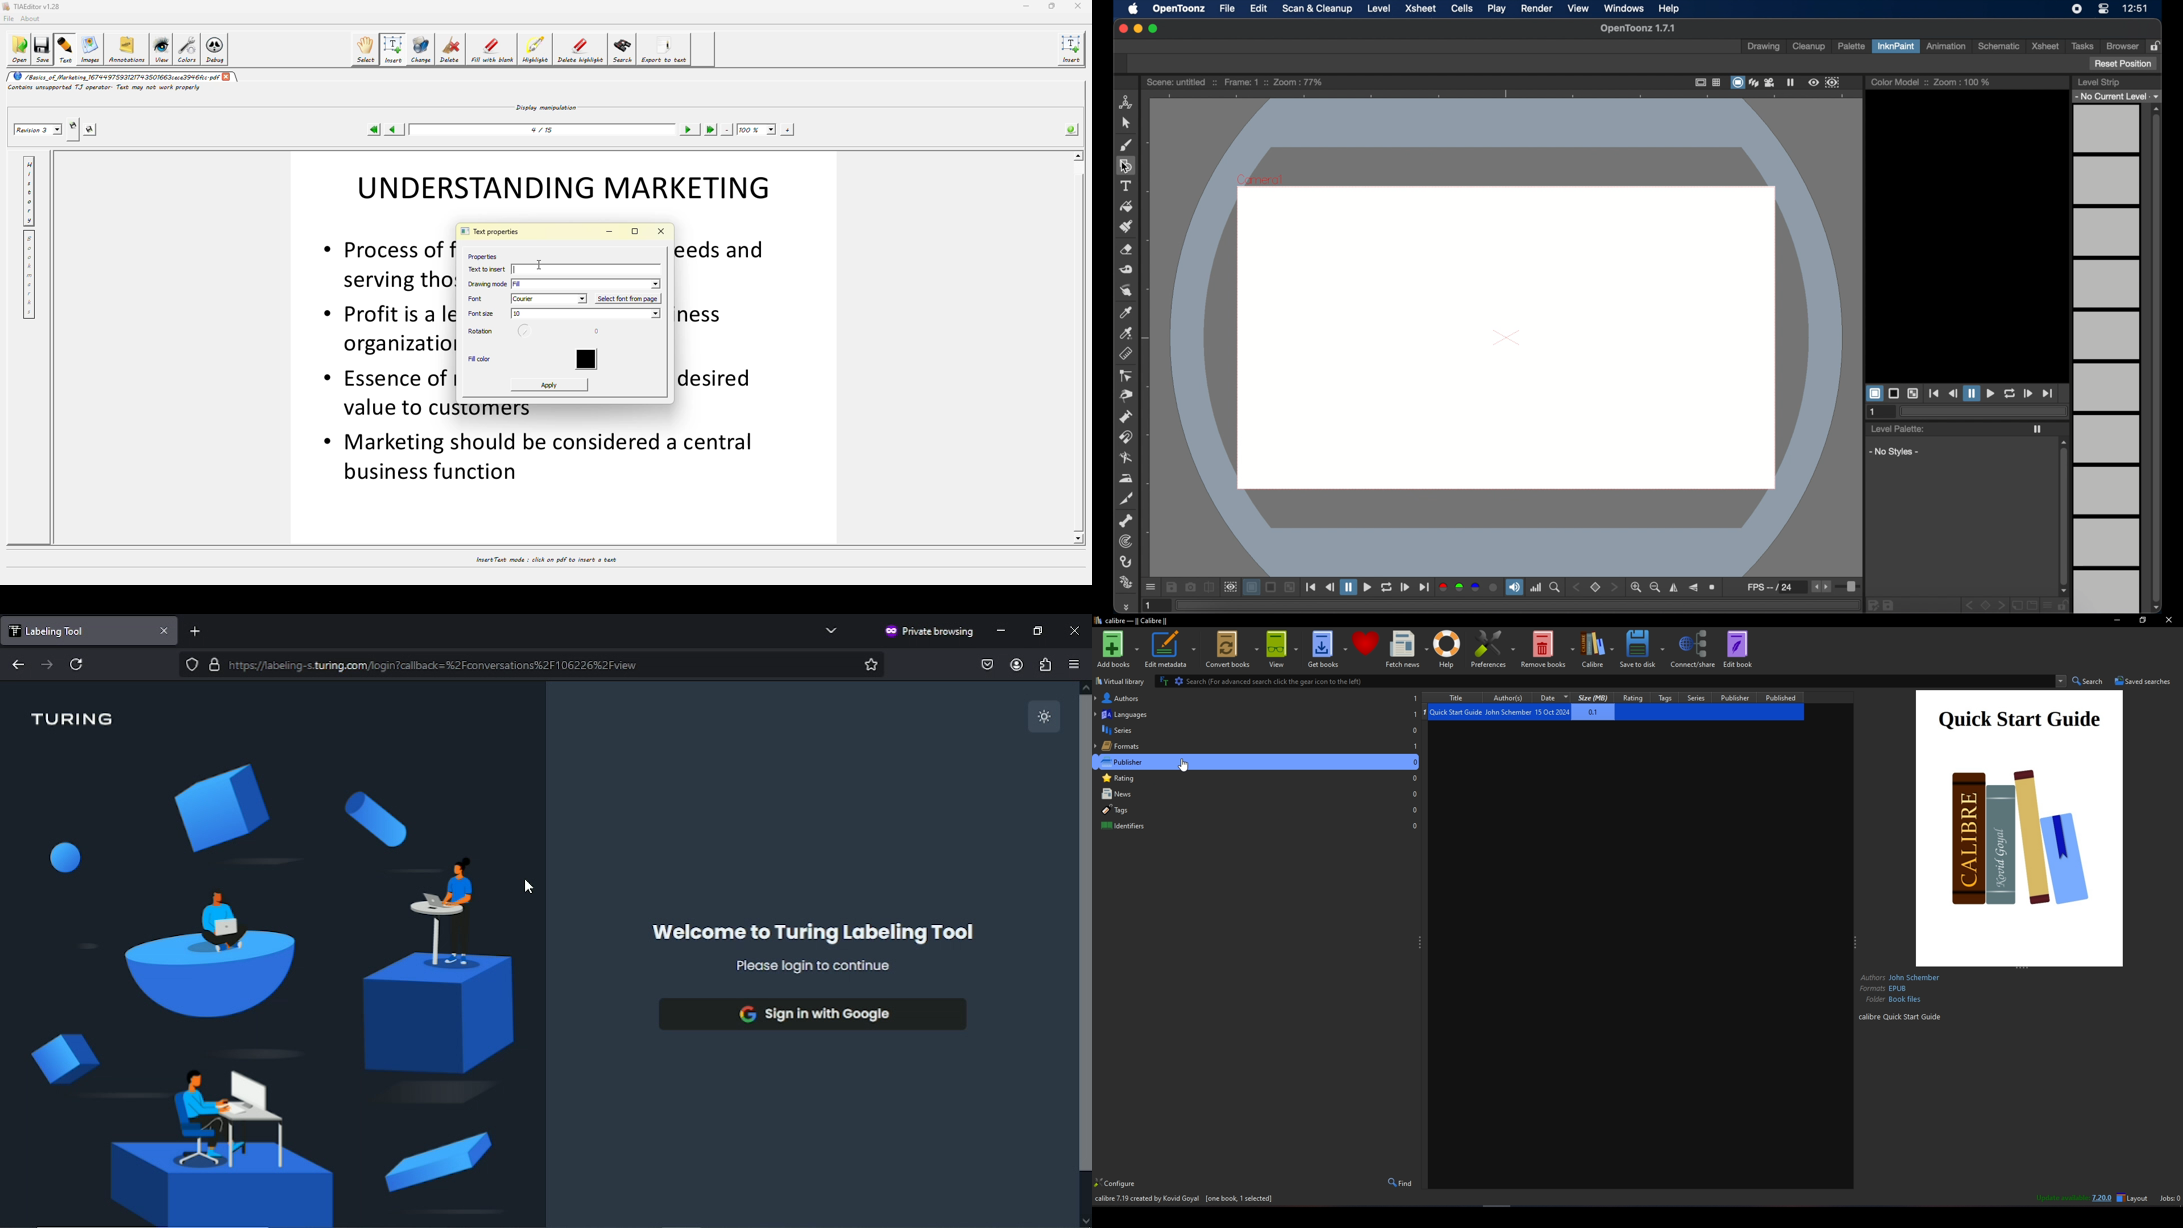 Image resolution: width=2184 pixels, height=1232 pixels. I want to click on verified by google trust, so click(213, 664).